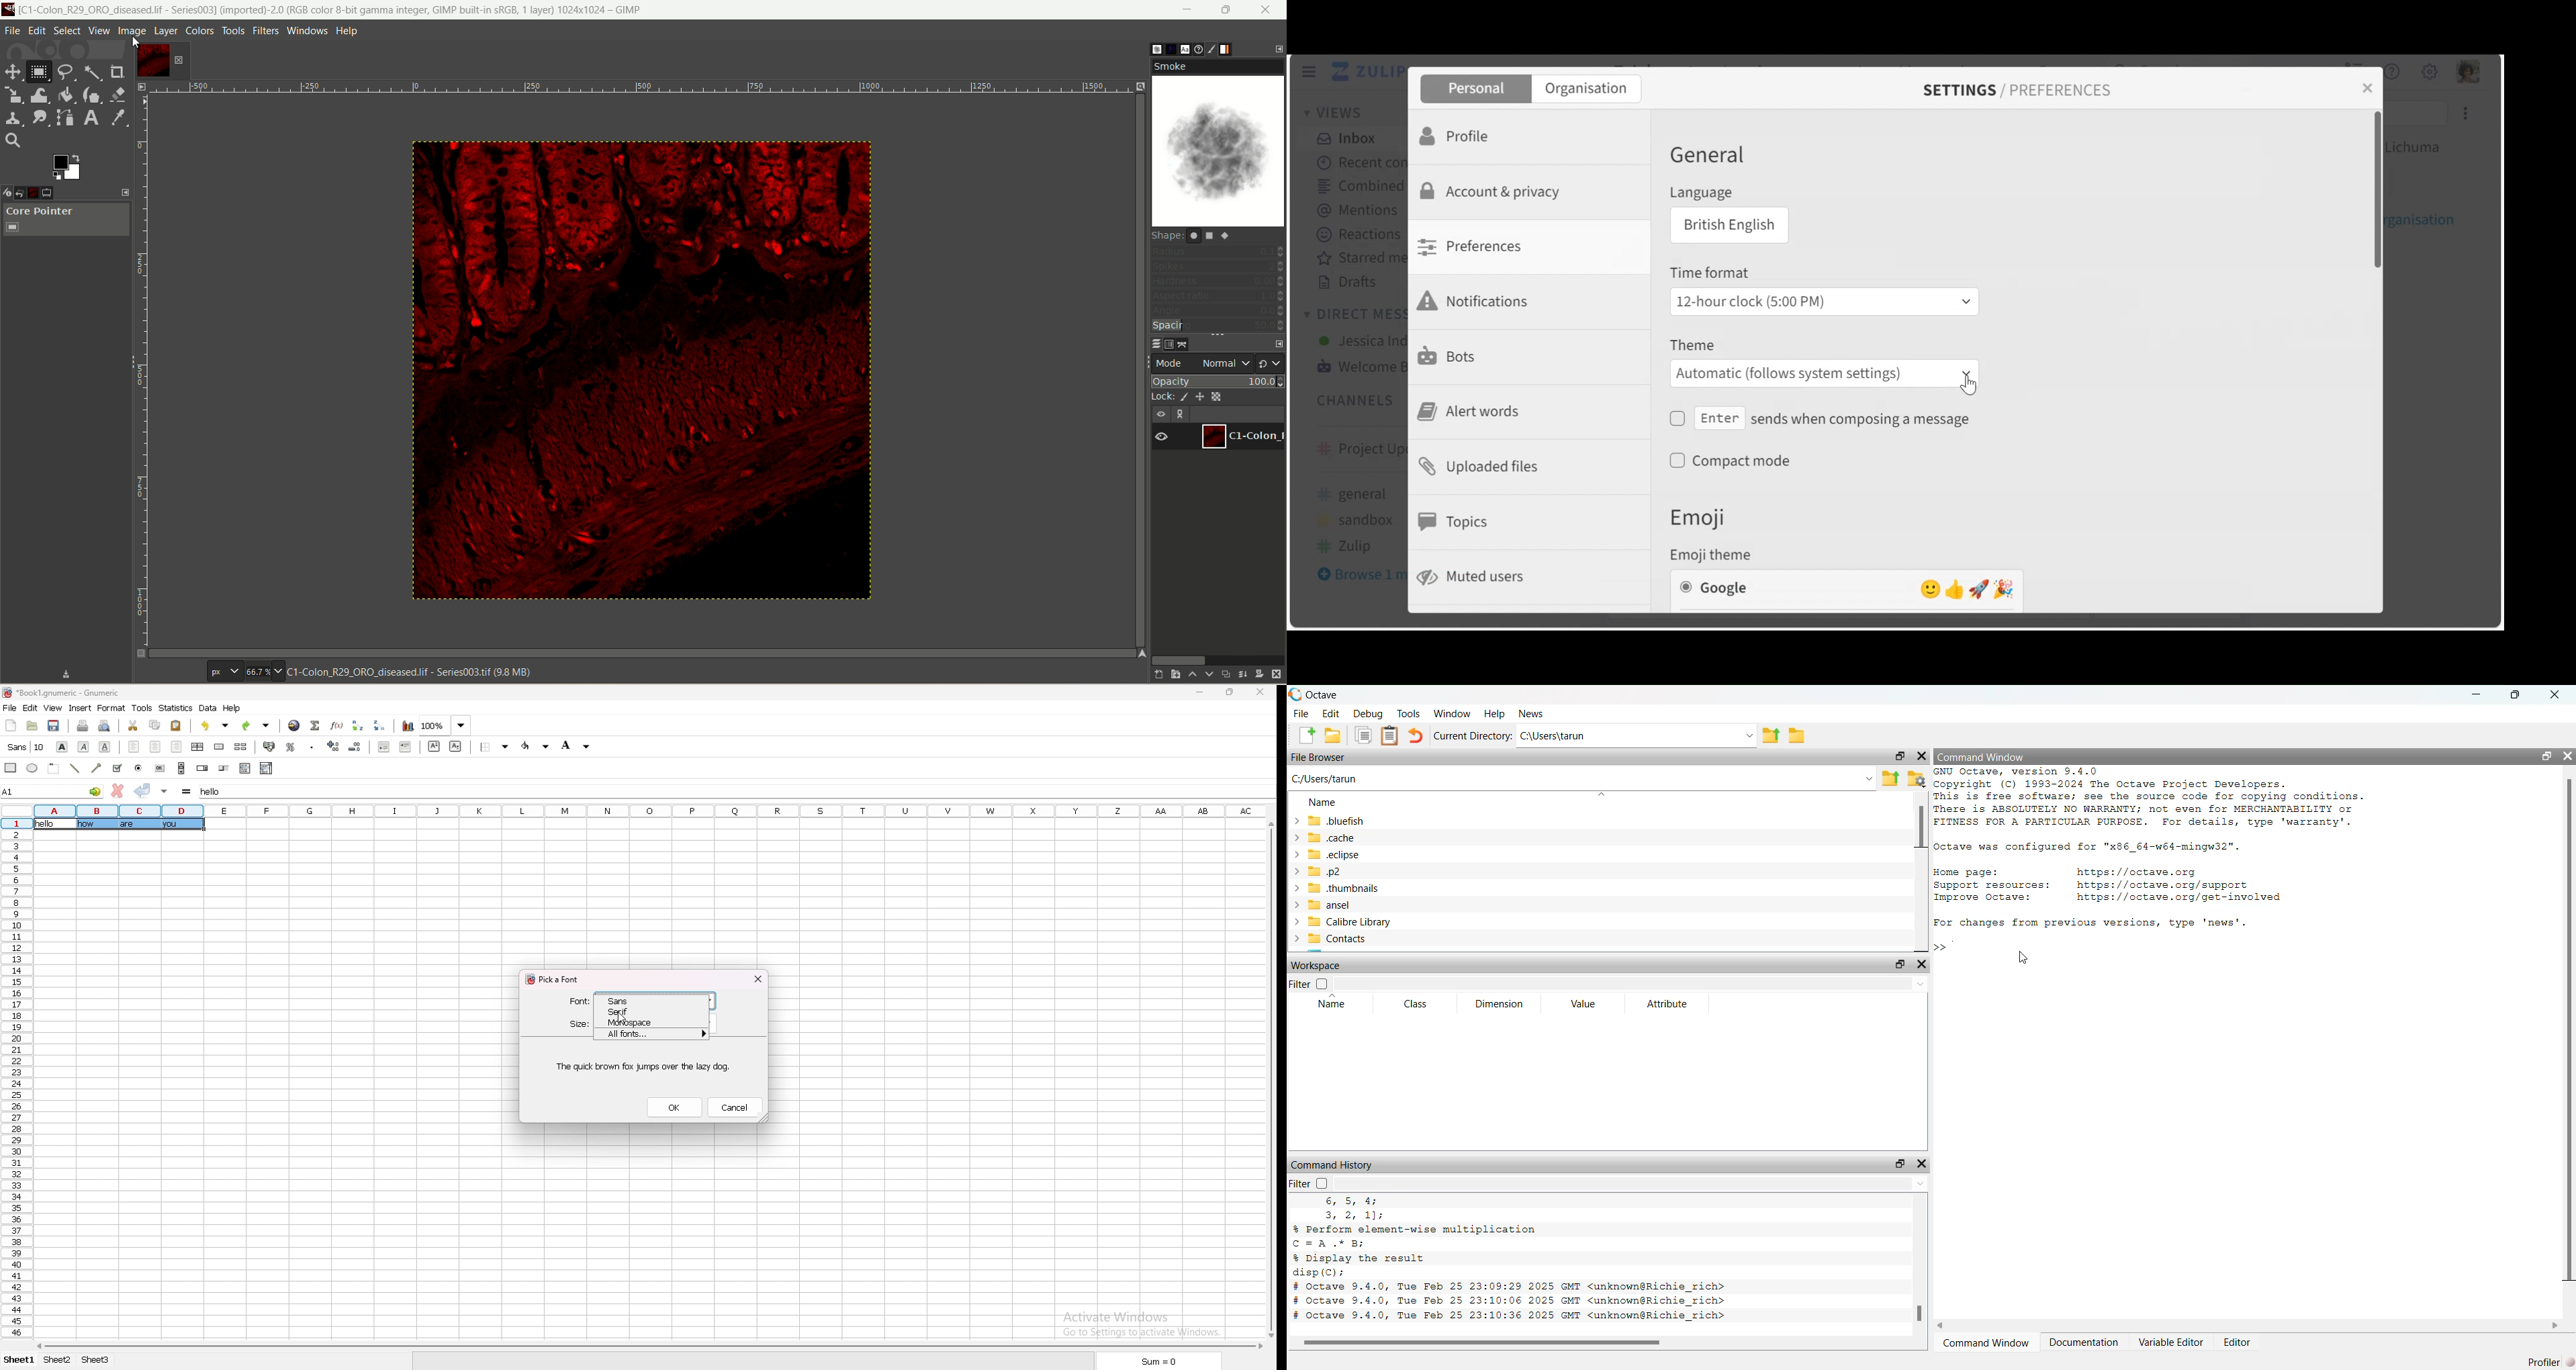  What do you see at coordinates (38, 30) in the screenshot?
I see `edit` at bounding box center [38, 30].